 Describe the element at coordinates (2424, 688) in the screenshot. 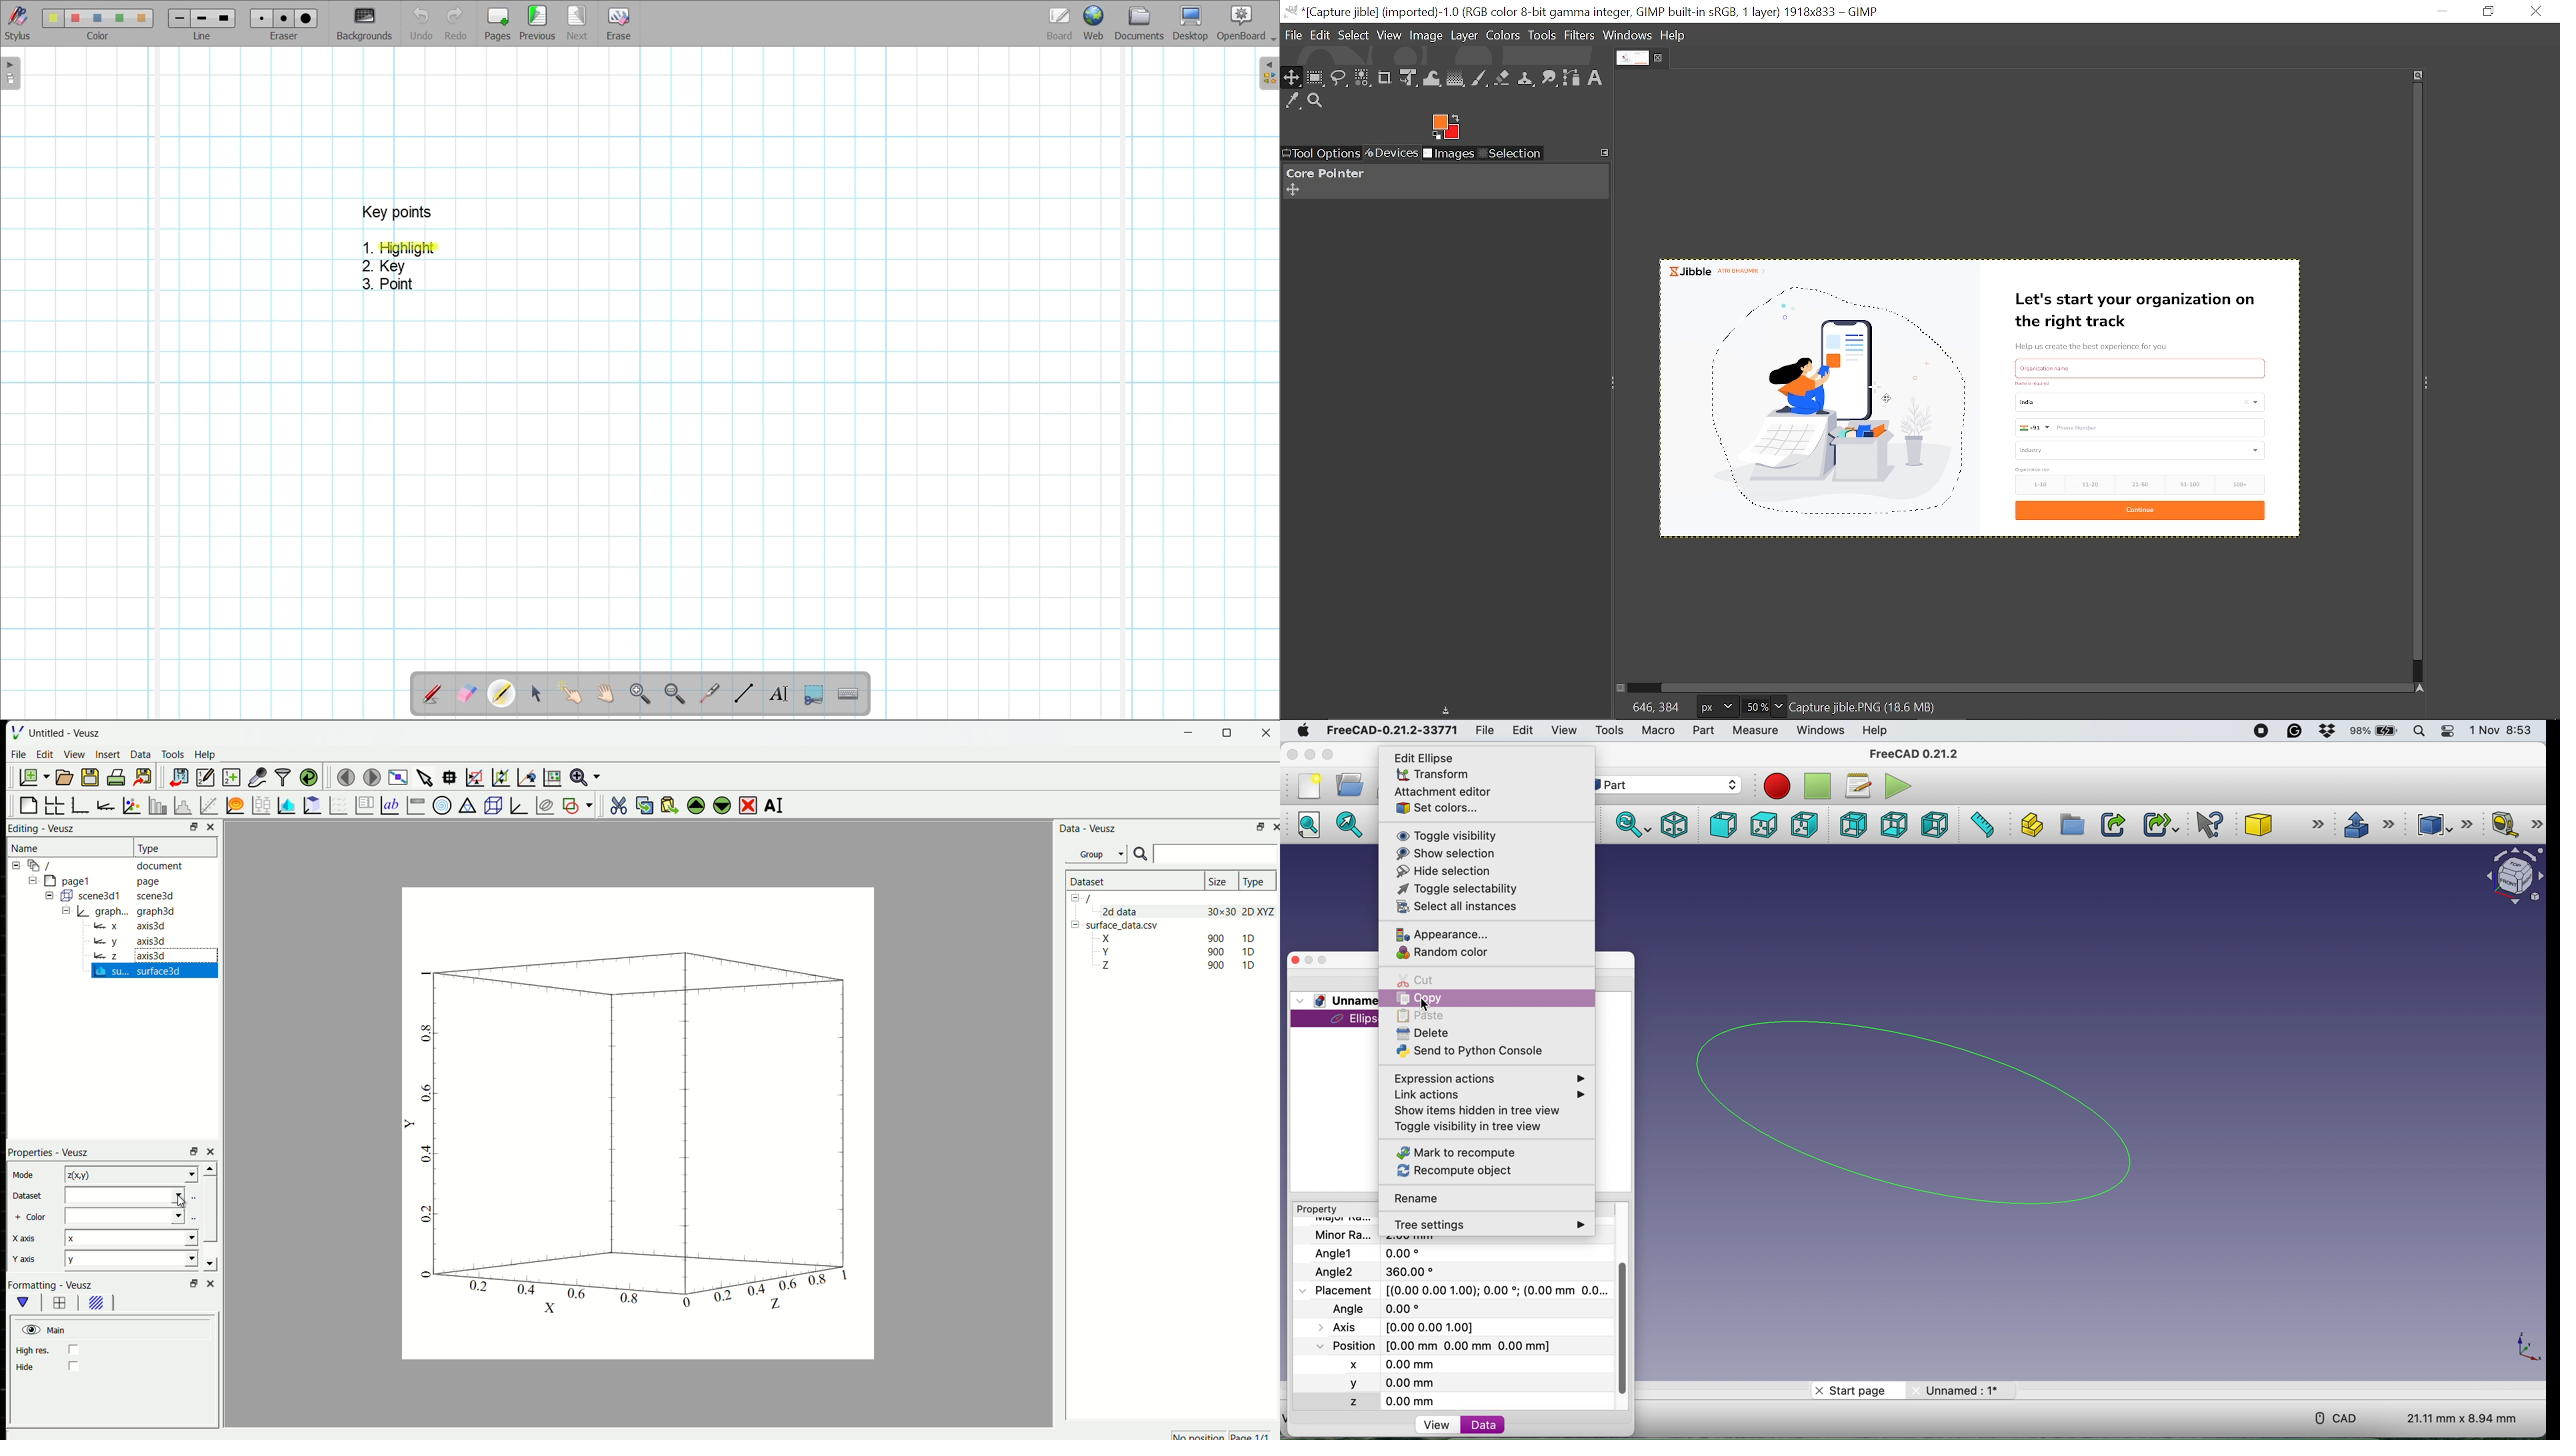

I see `Navigate this window` at that location.